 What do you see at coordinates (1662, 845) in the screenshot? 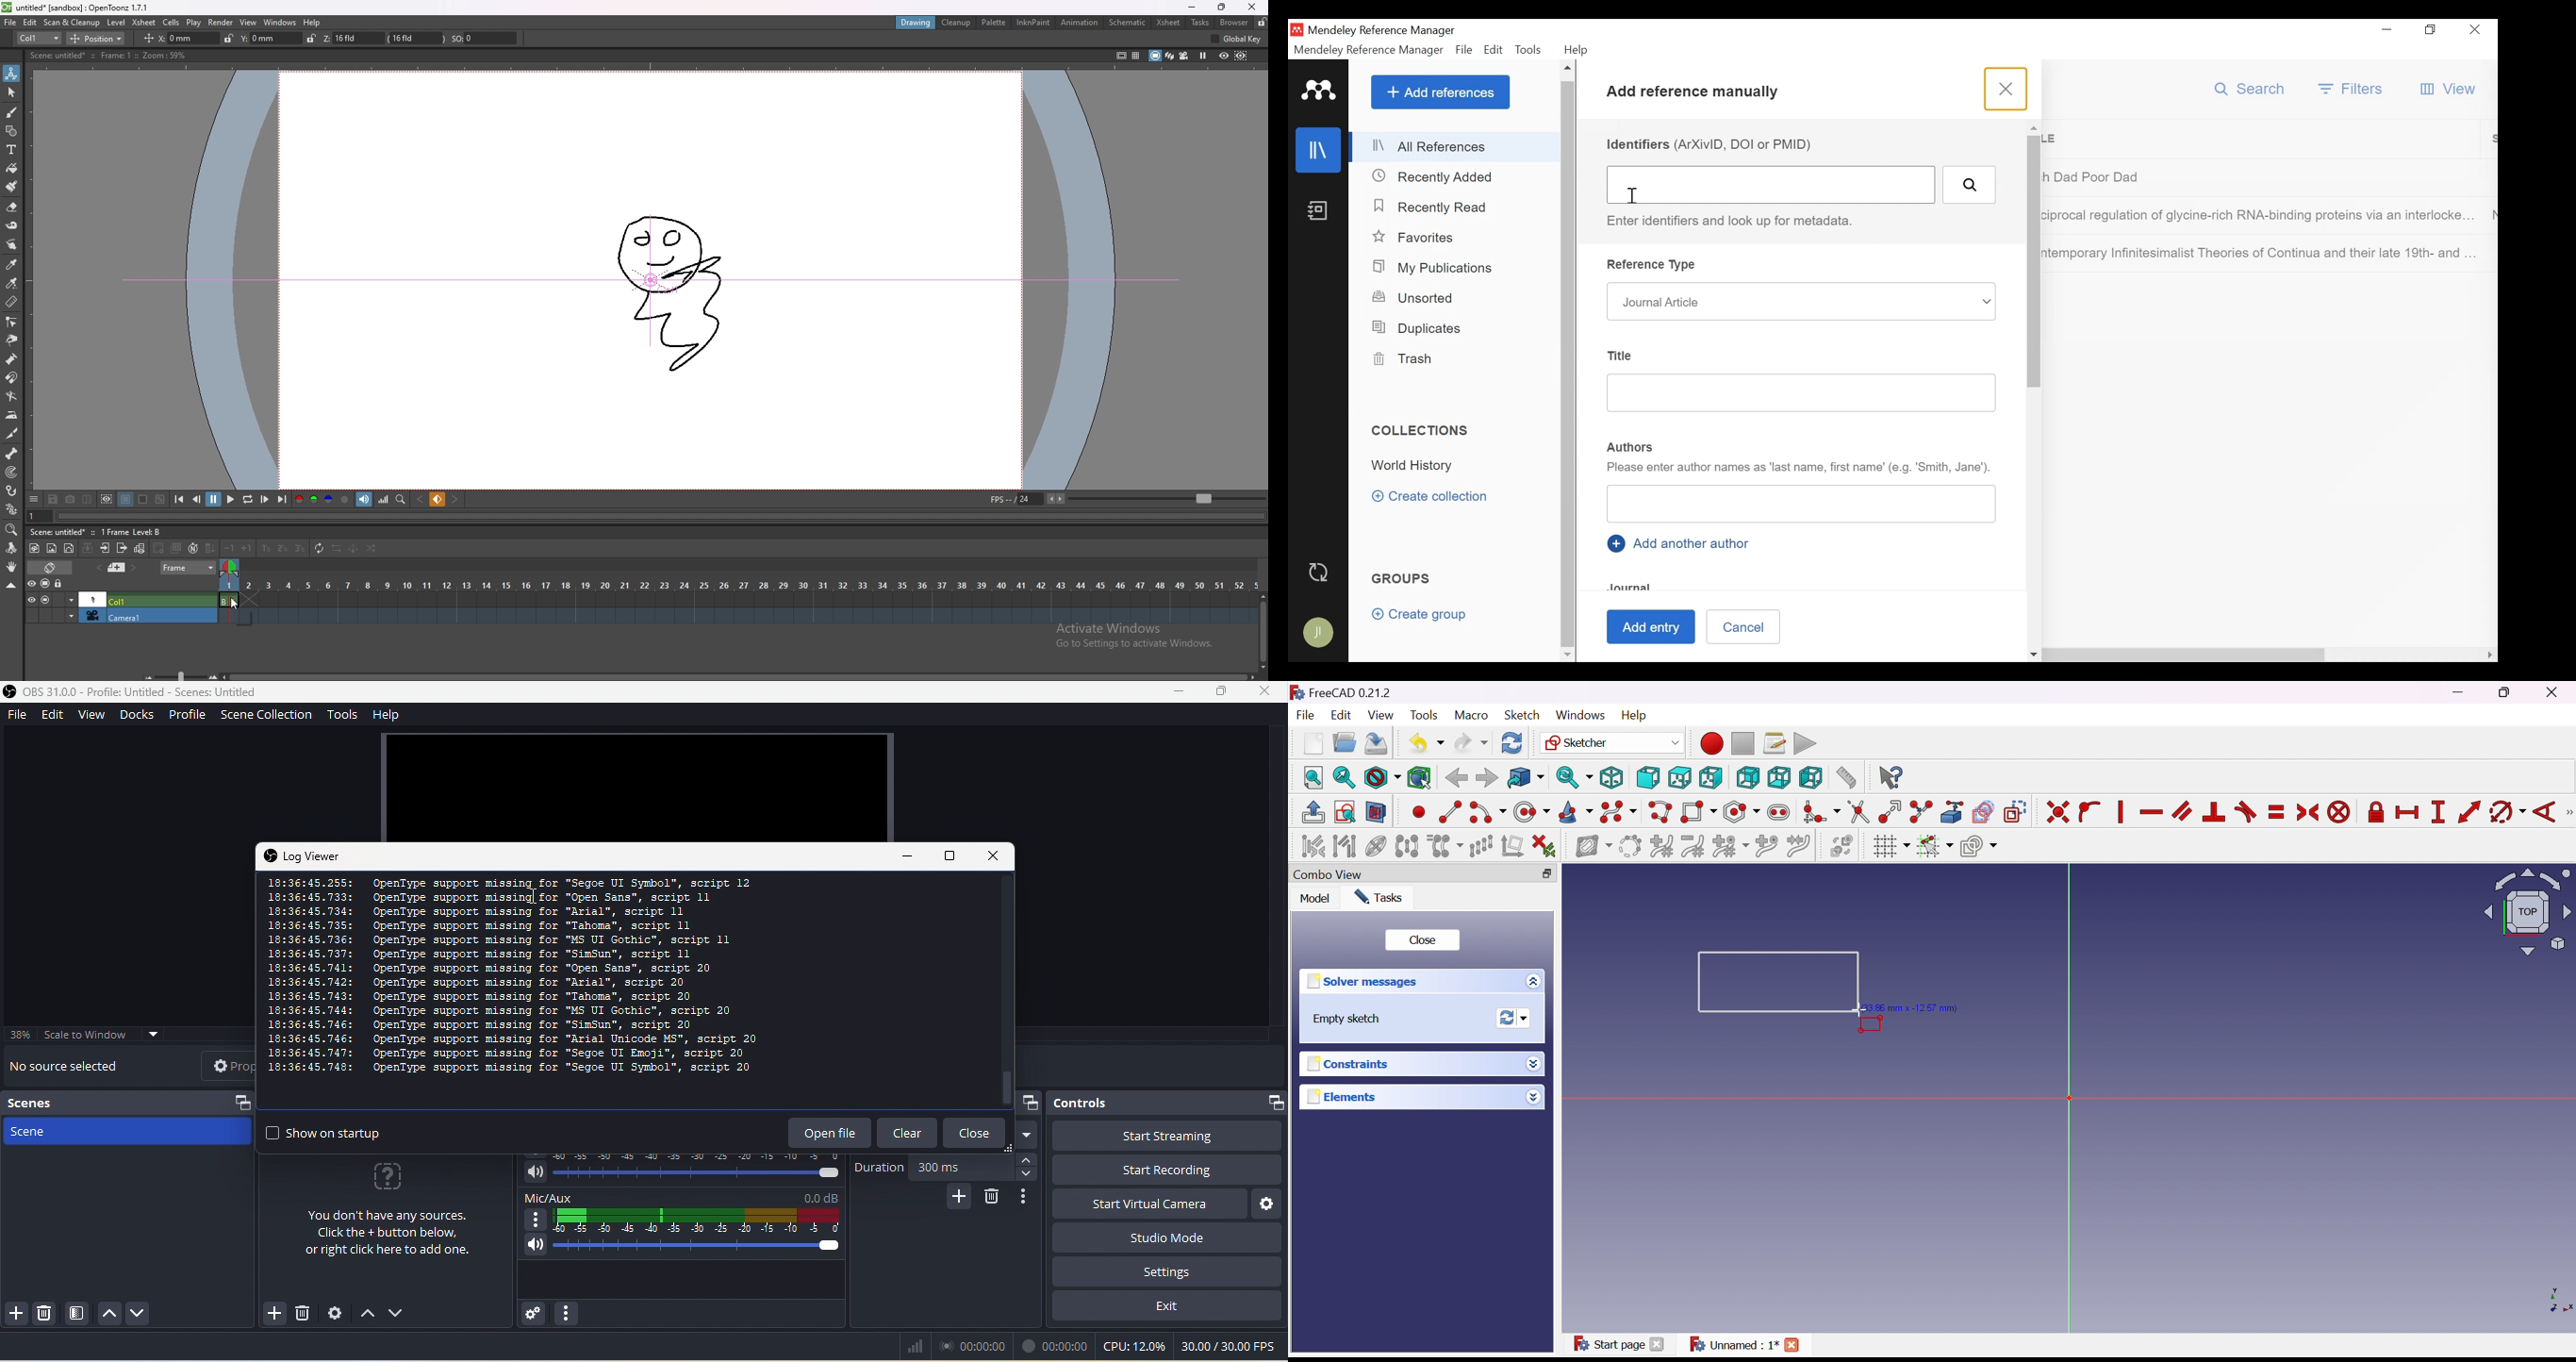
I see `Increase B-spline degree` at bounding box center [1662, 845].